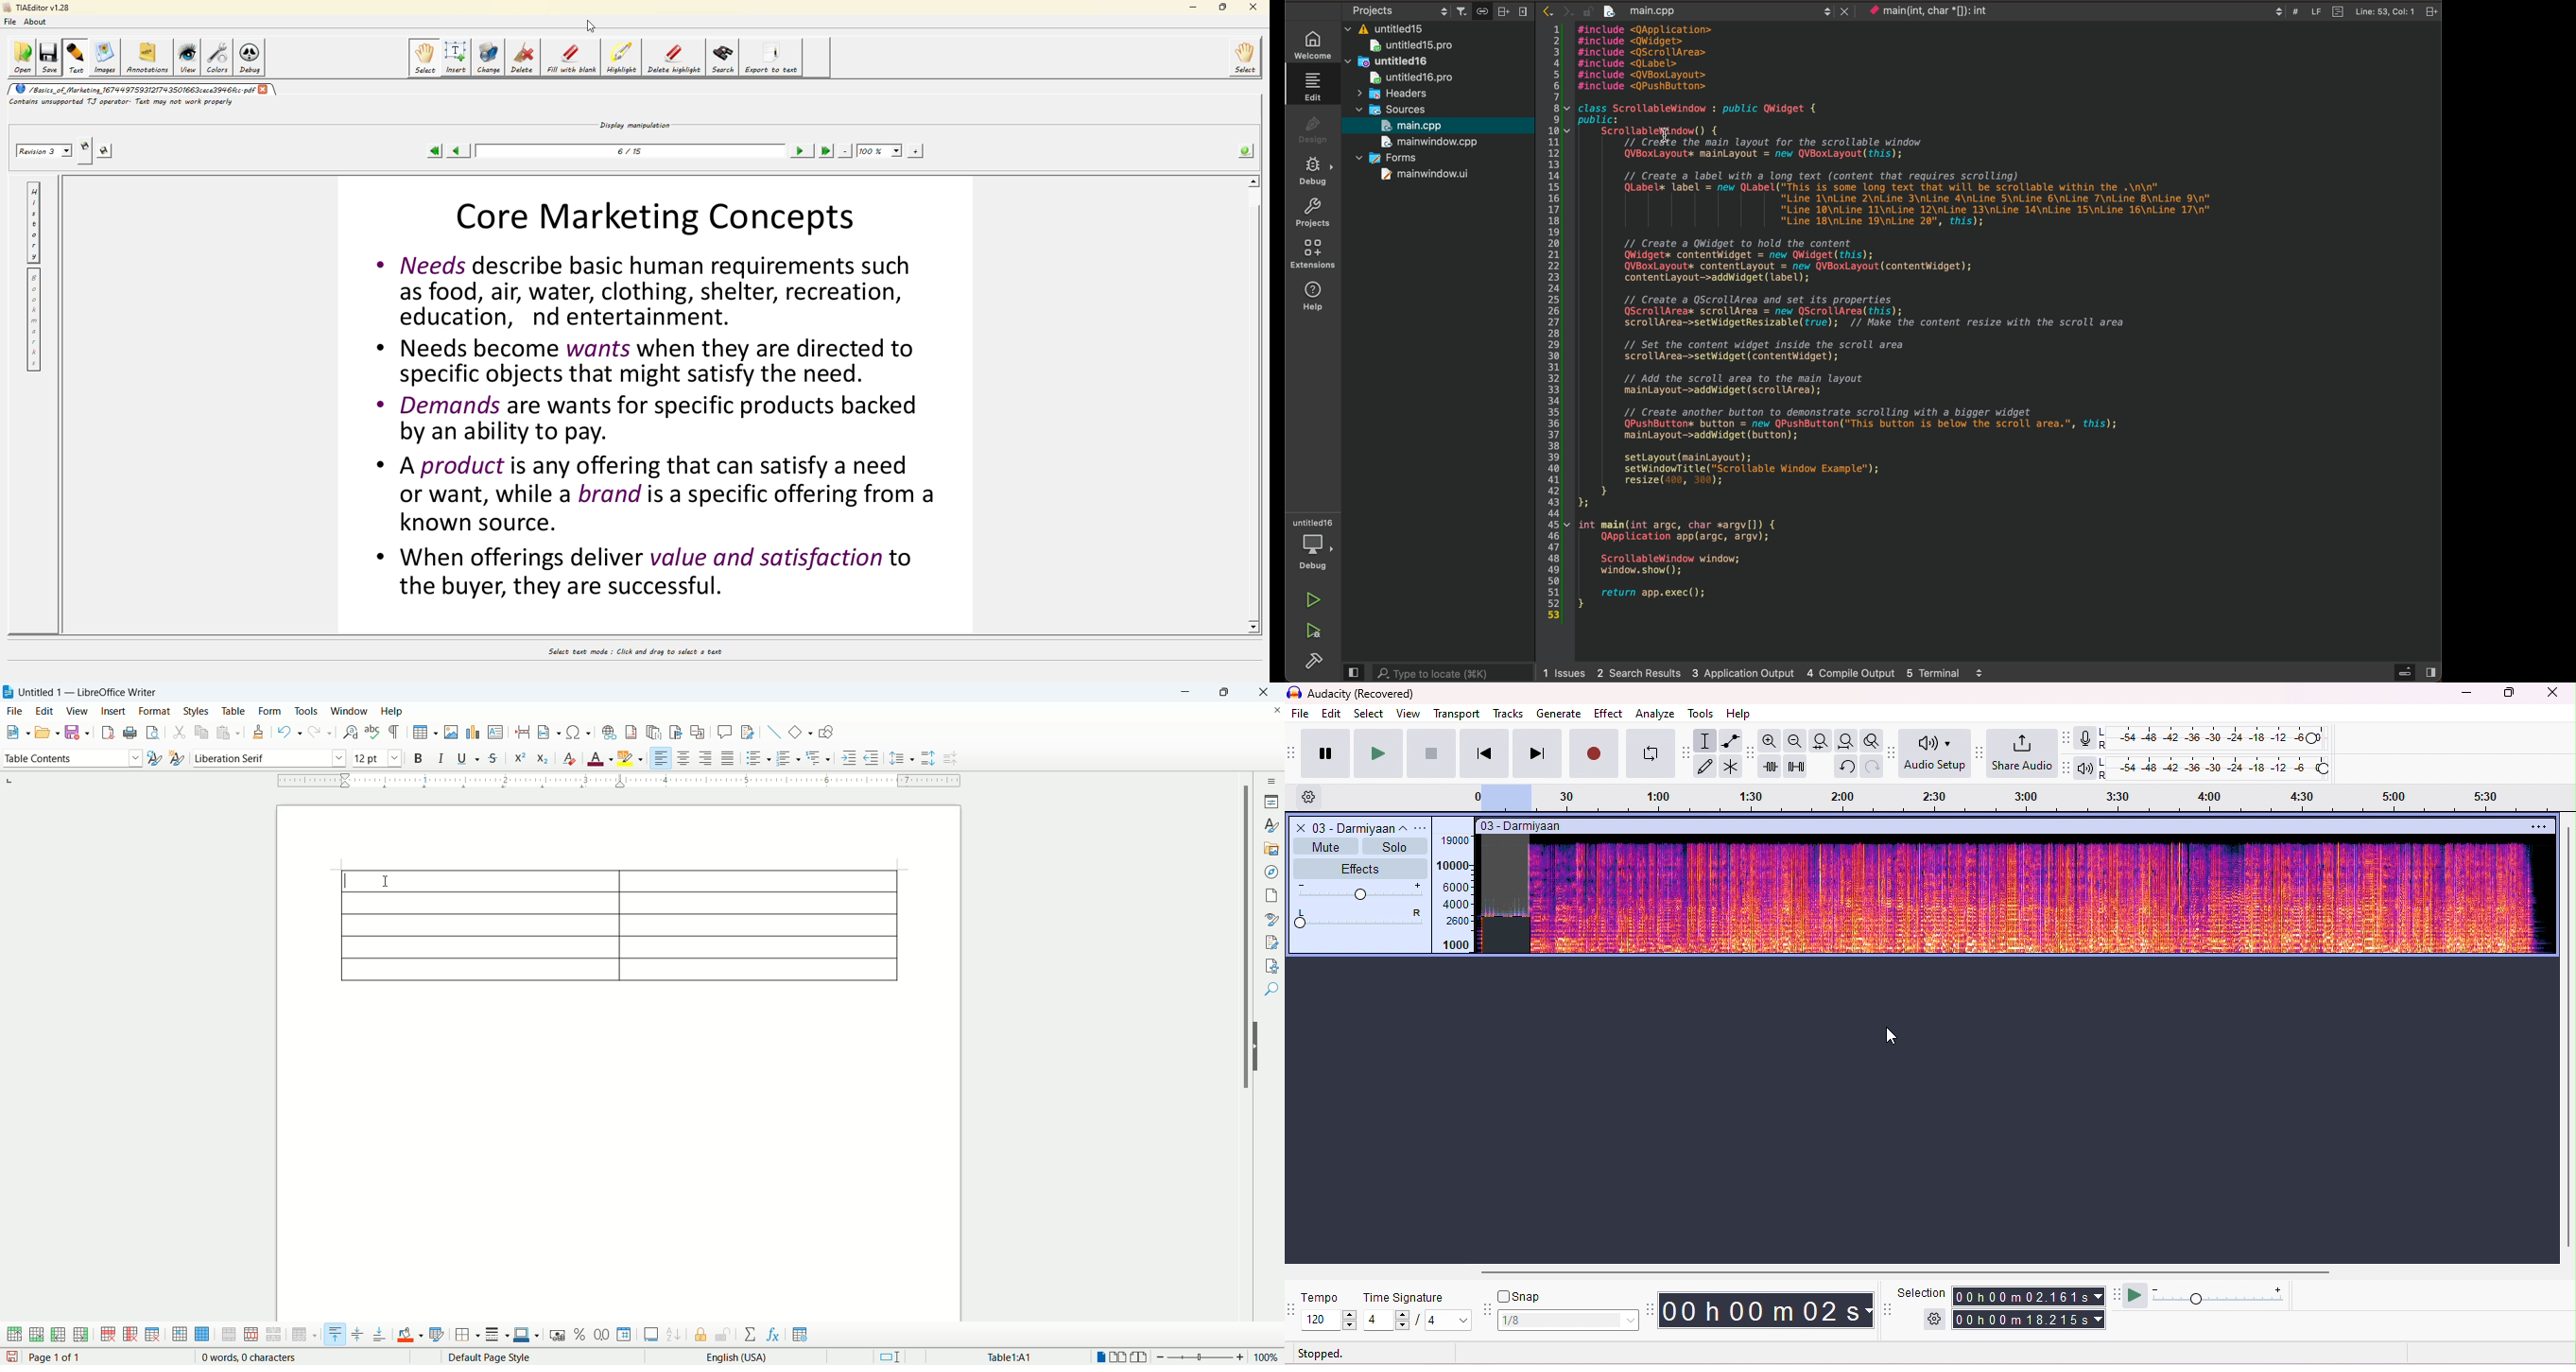  Describe the element at coordinates (1488, 1307) in the screenshot. I see `snap tool bar` at that location.